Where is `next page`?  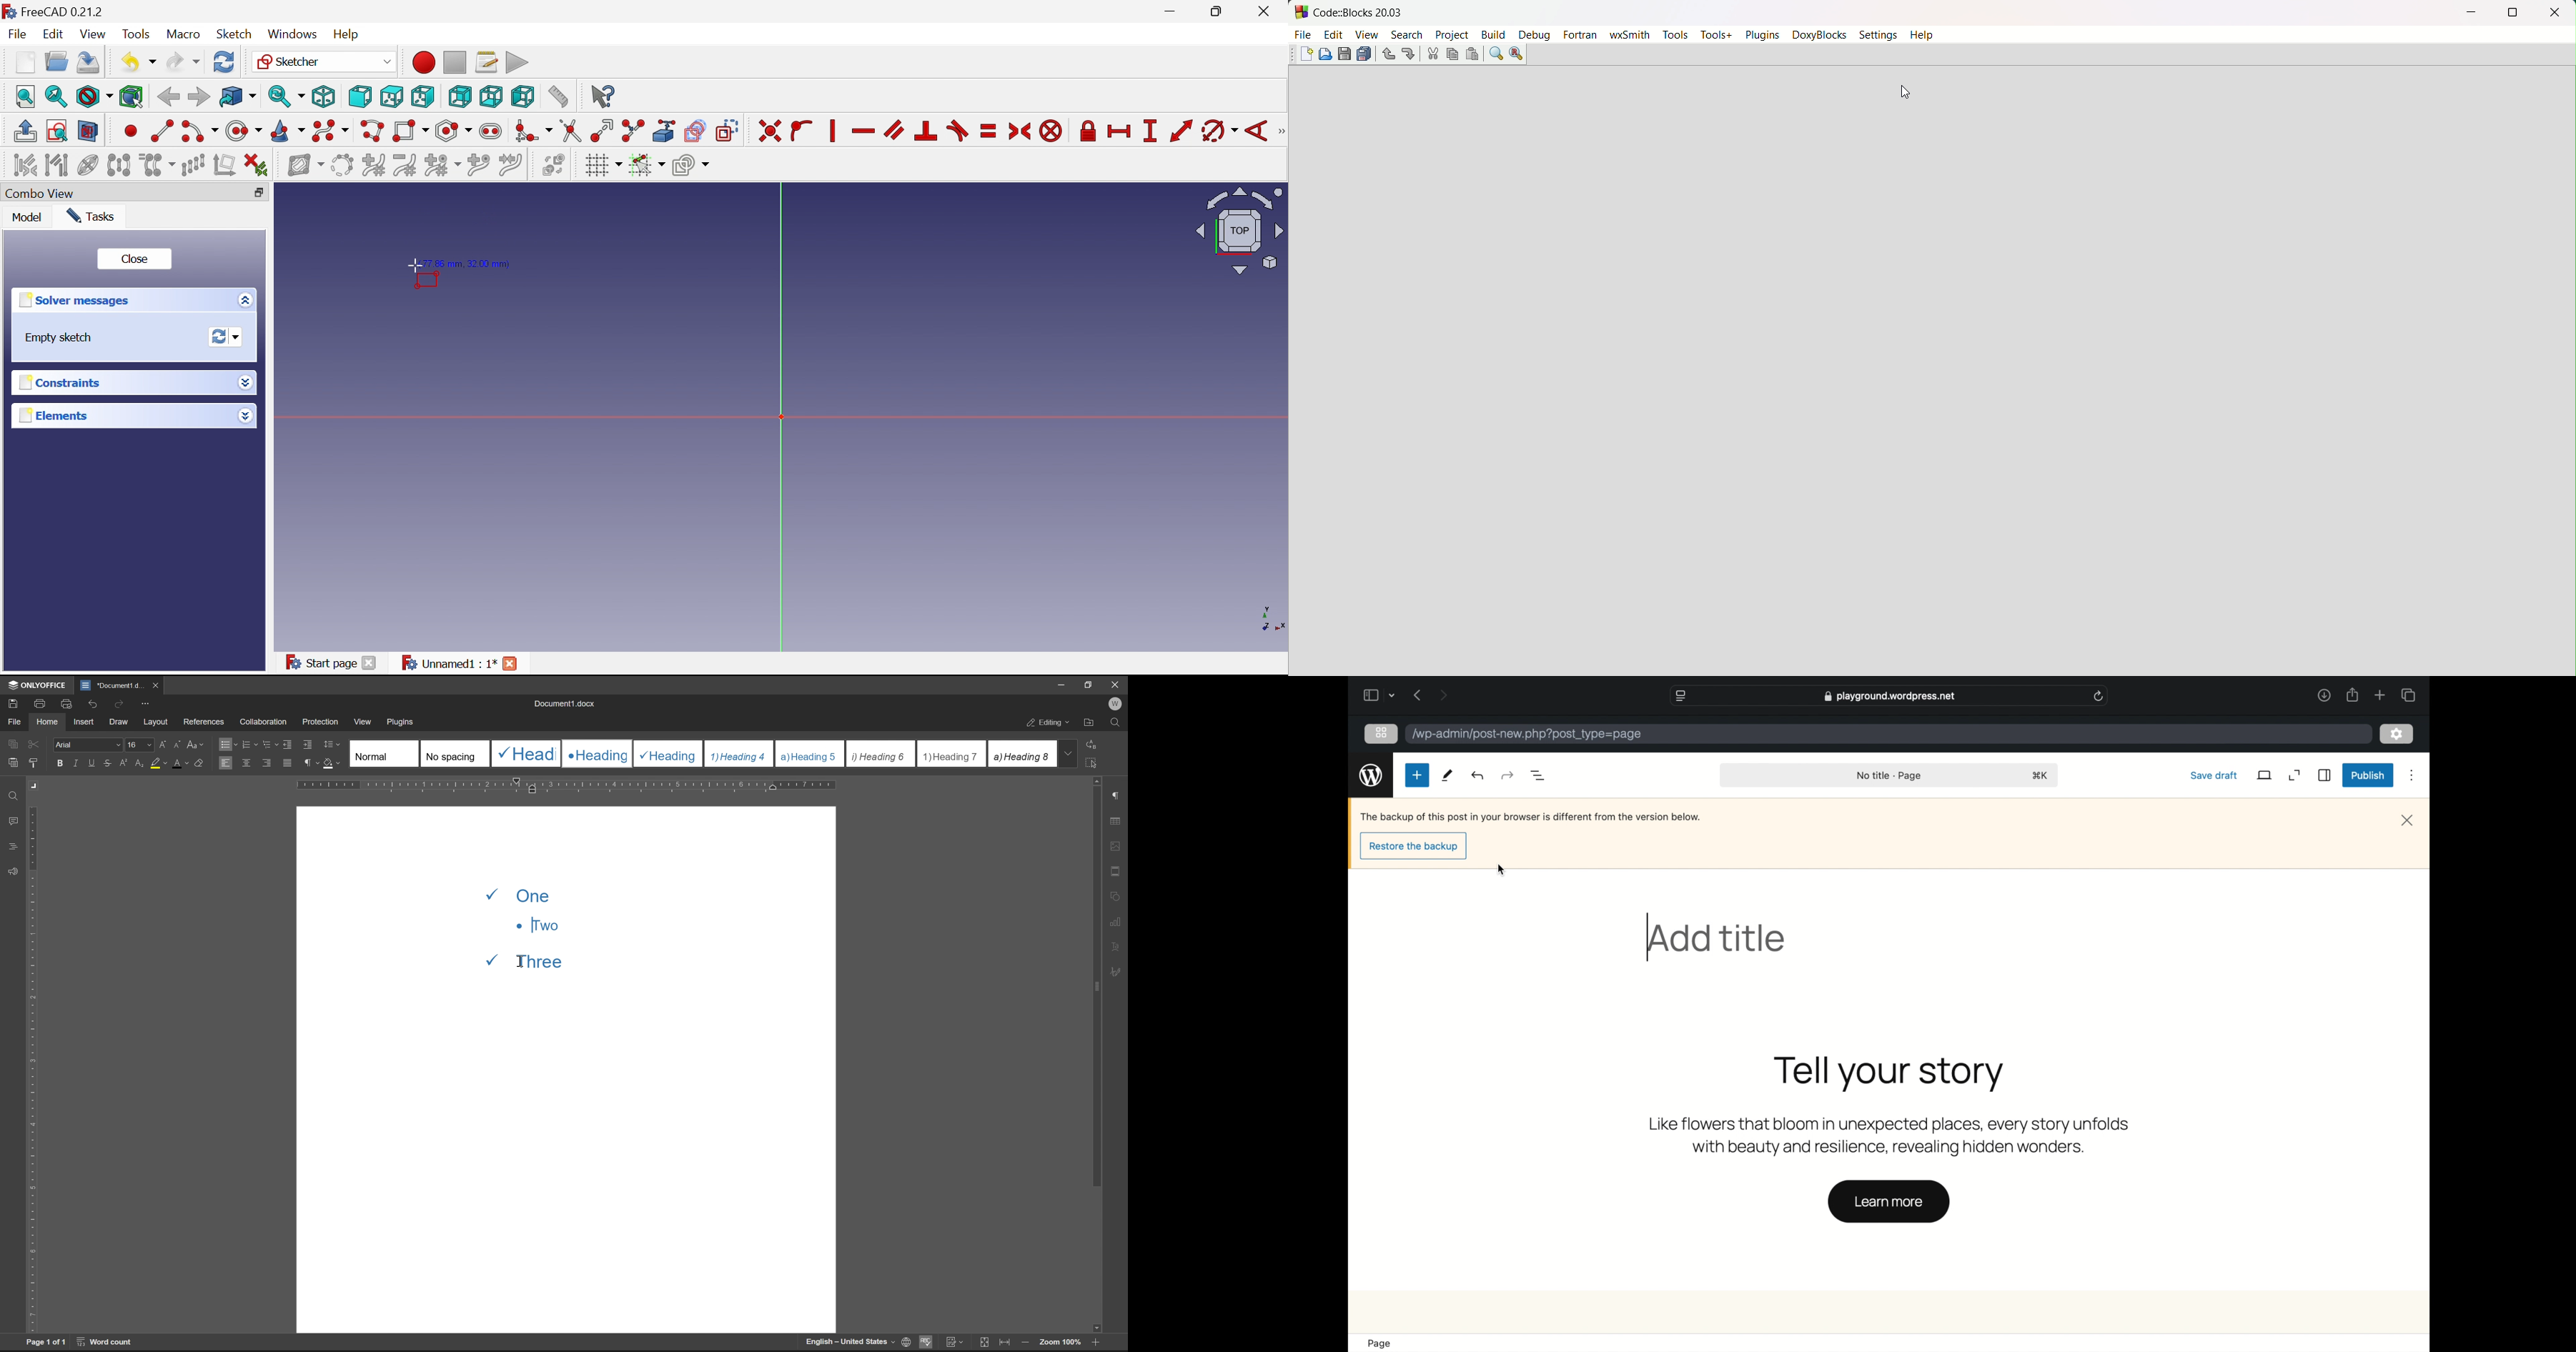
next page is located at coordinates (1443, 695).